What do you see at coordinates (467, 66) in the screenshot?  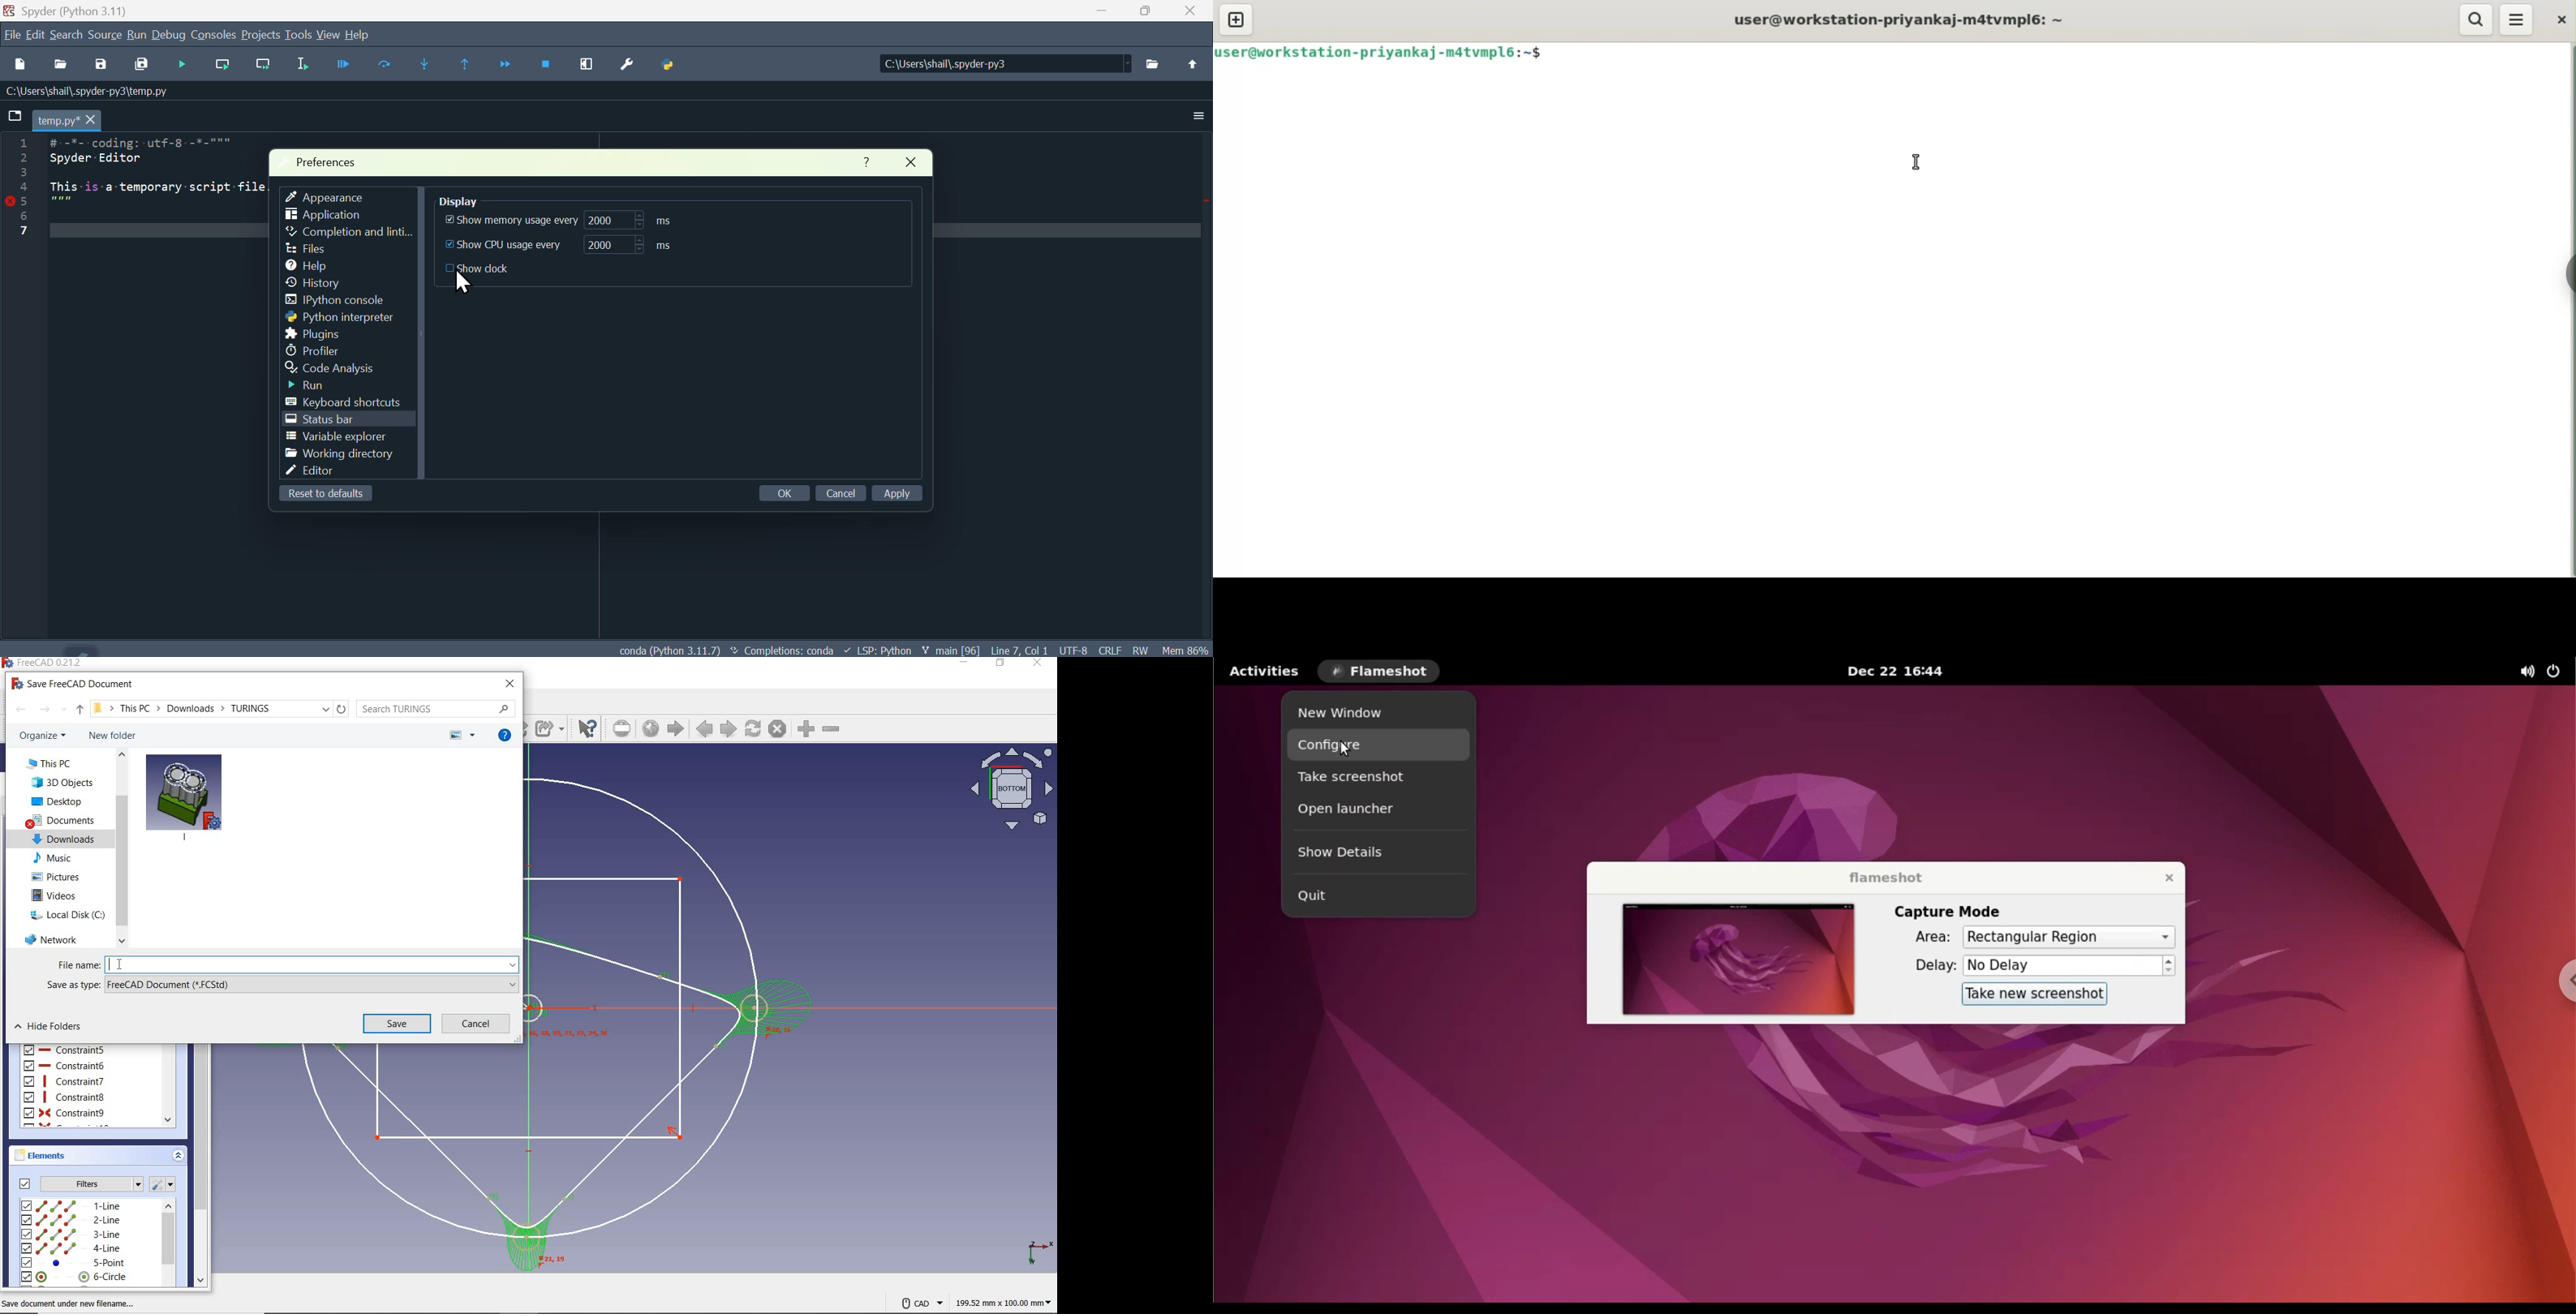 I see `Continue execution until same function returns` at bounding box center [467, 66].